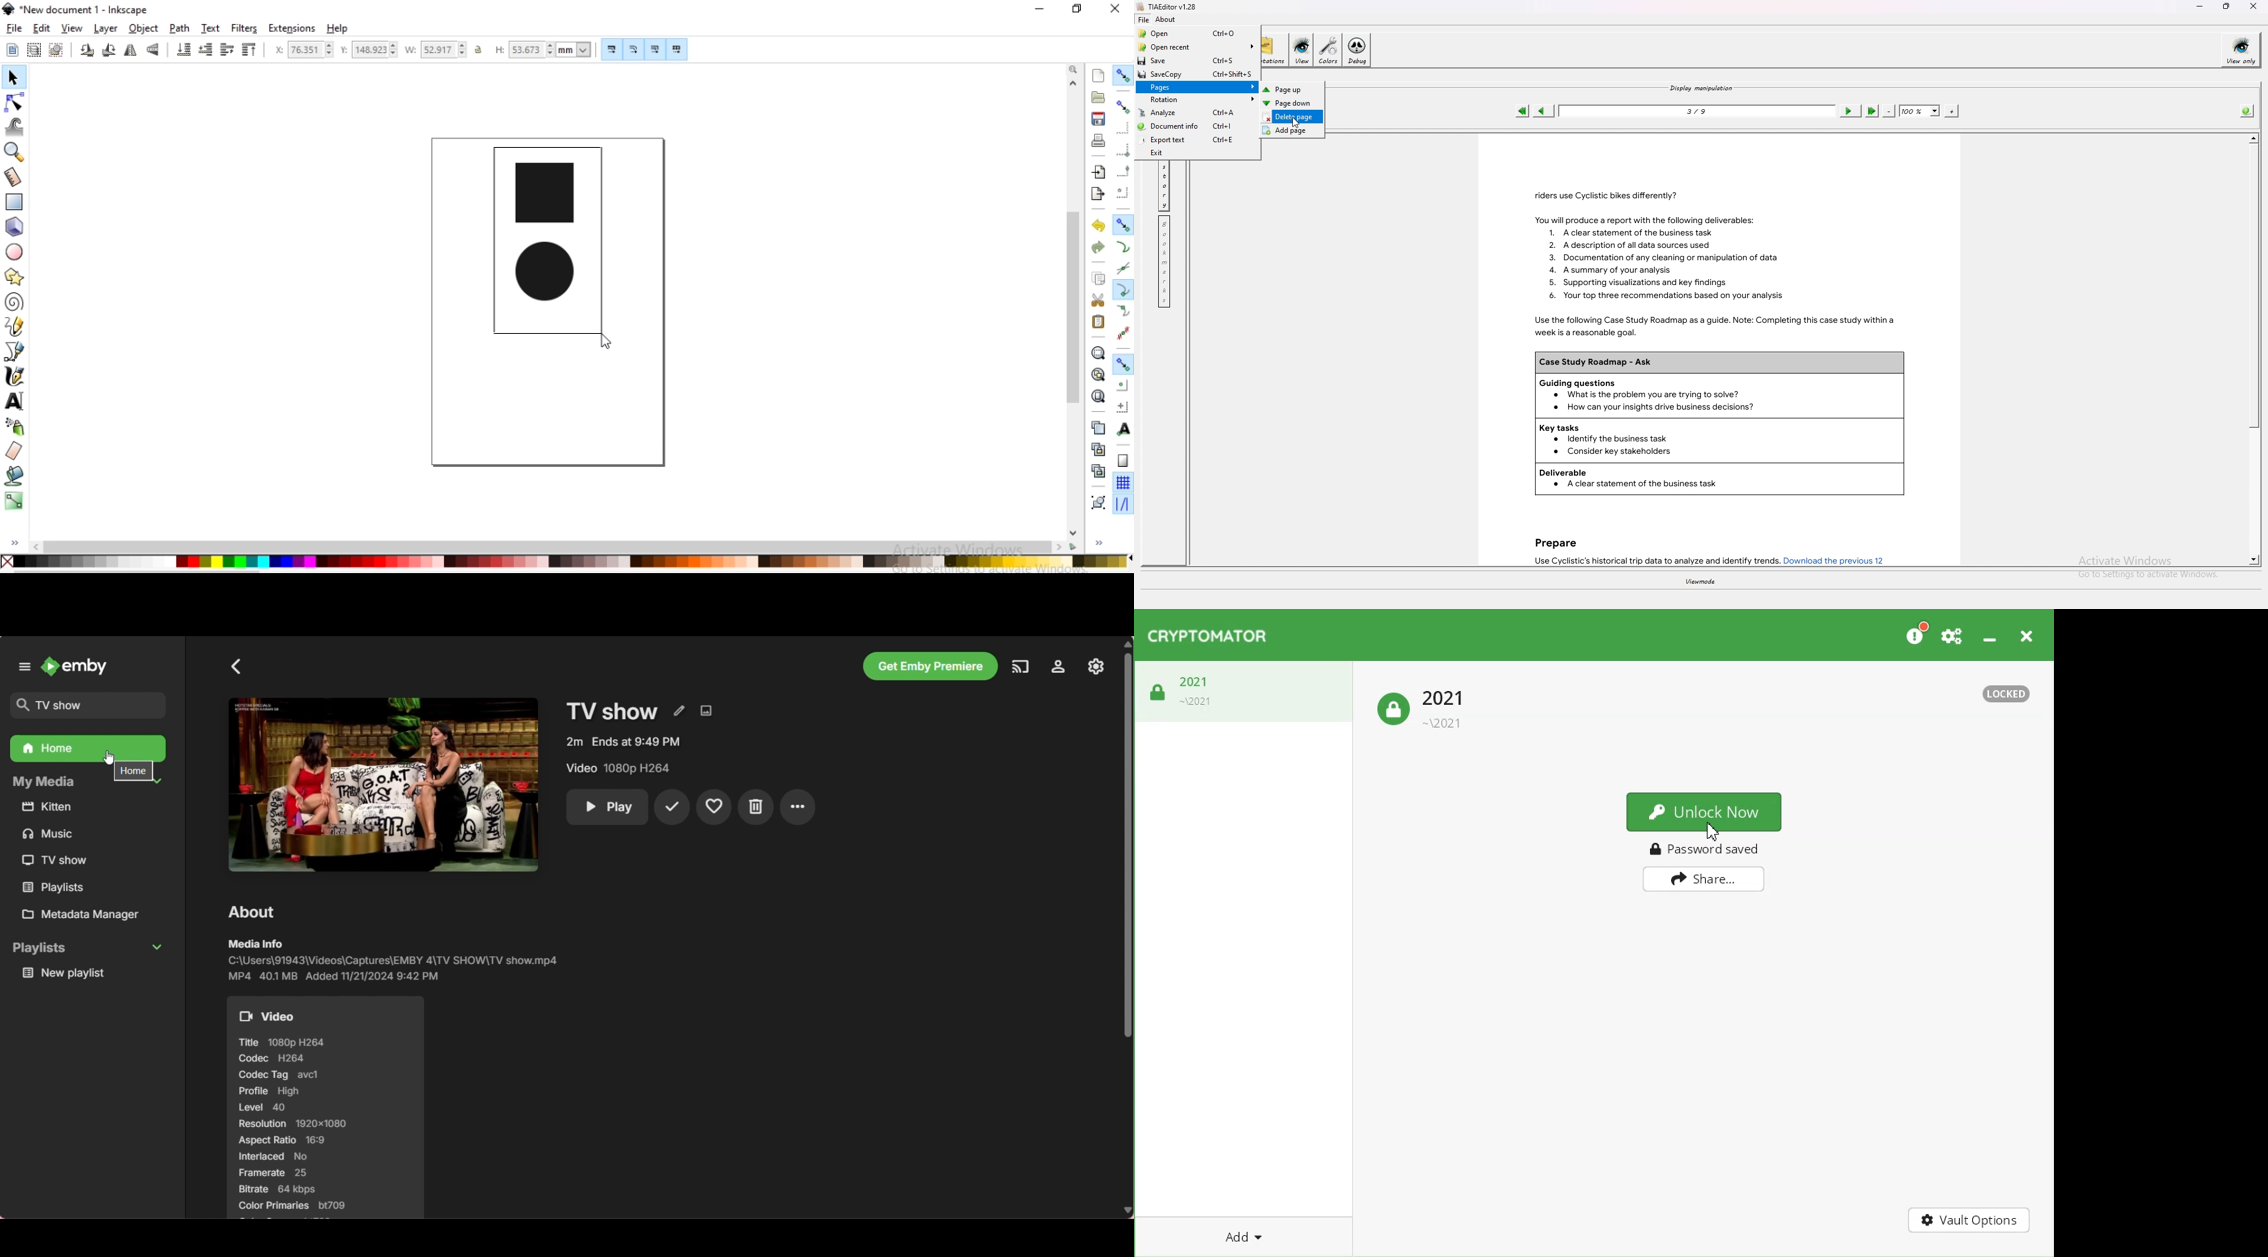 Image resolution: width=2268 pixels, height=1260 pixels. What do you see at coordinates (1098, 300) in the screenshot?
I see `cut` at bounding box center [1098, 300].